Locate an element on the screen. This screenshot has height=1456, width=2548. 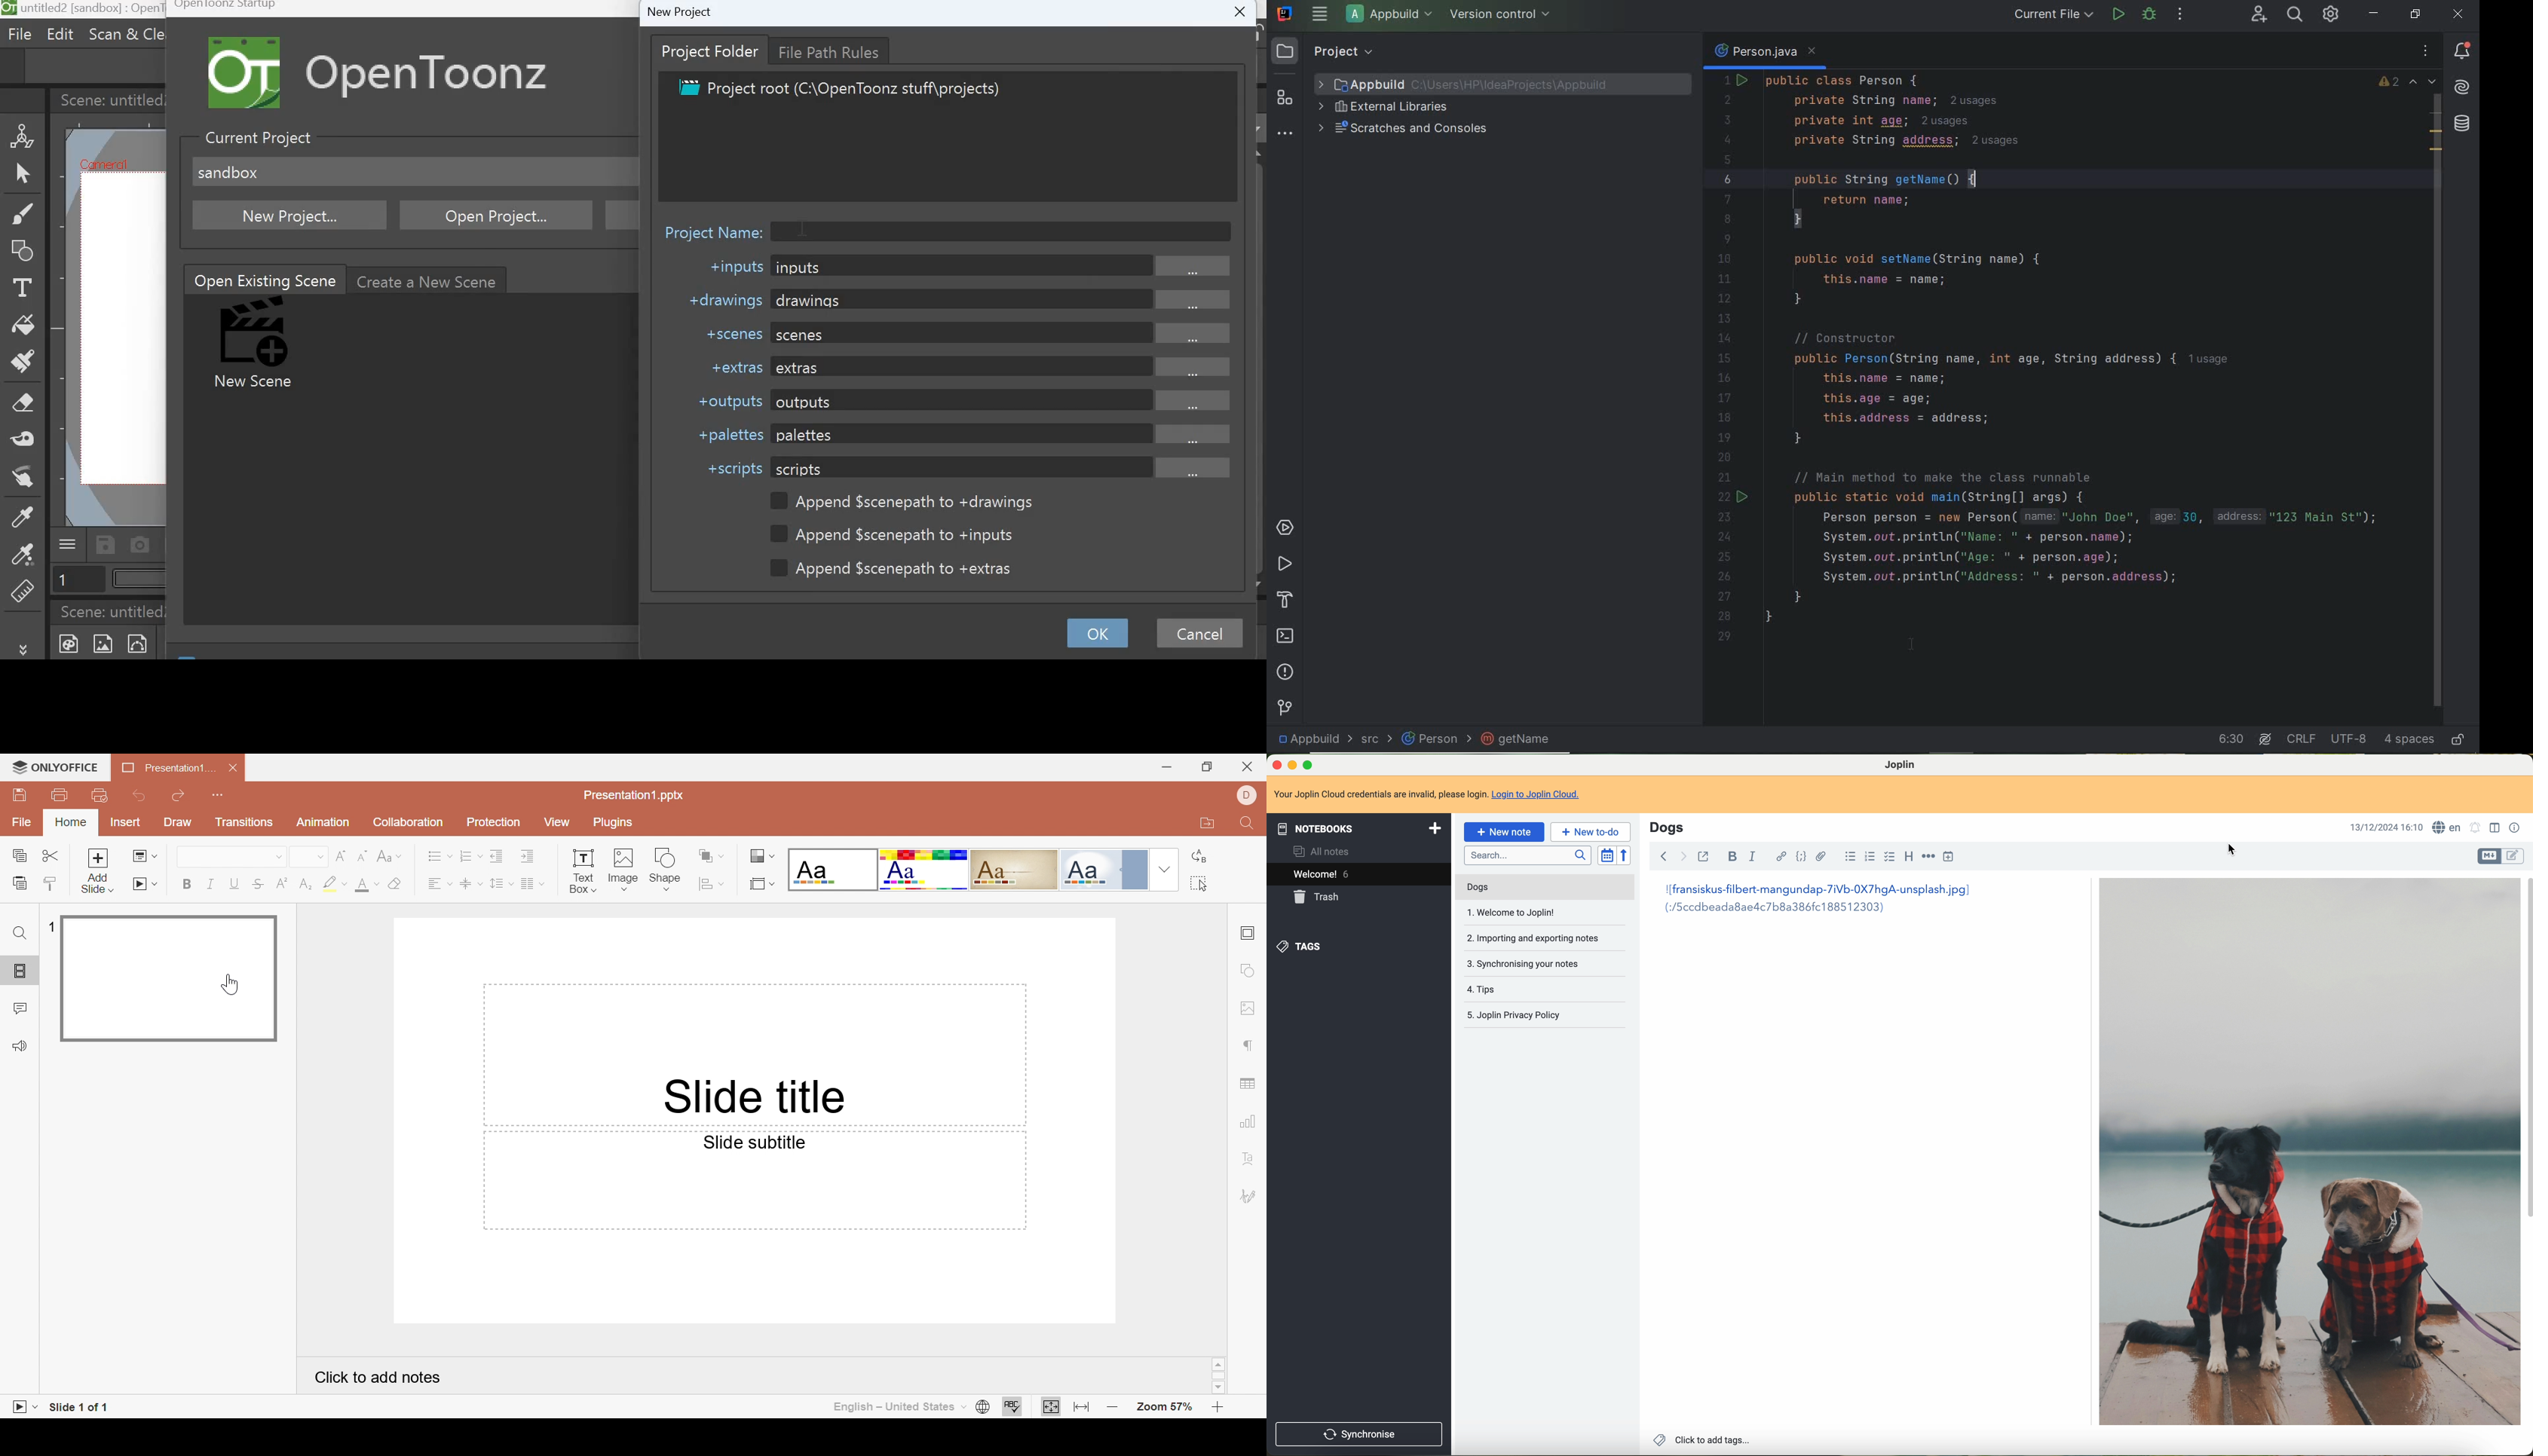
Slide title is located at coordinates (751, 1095).